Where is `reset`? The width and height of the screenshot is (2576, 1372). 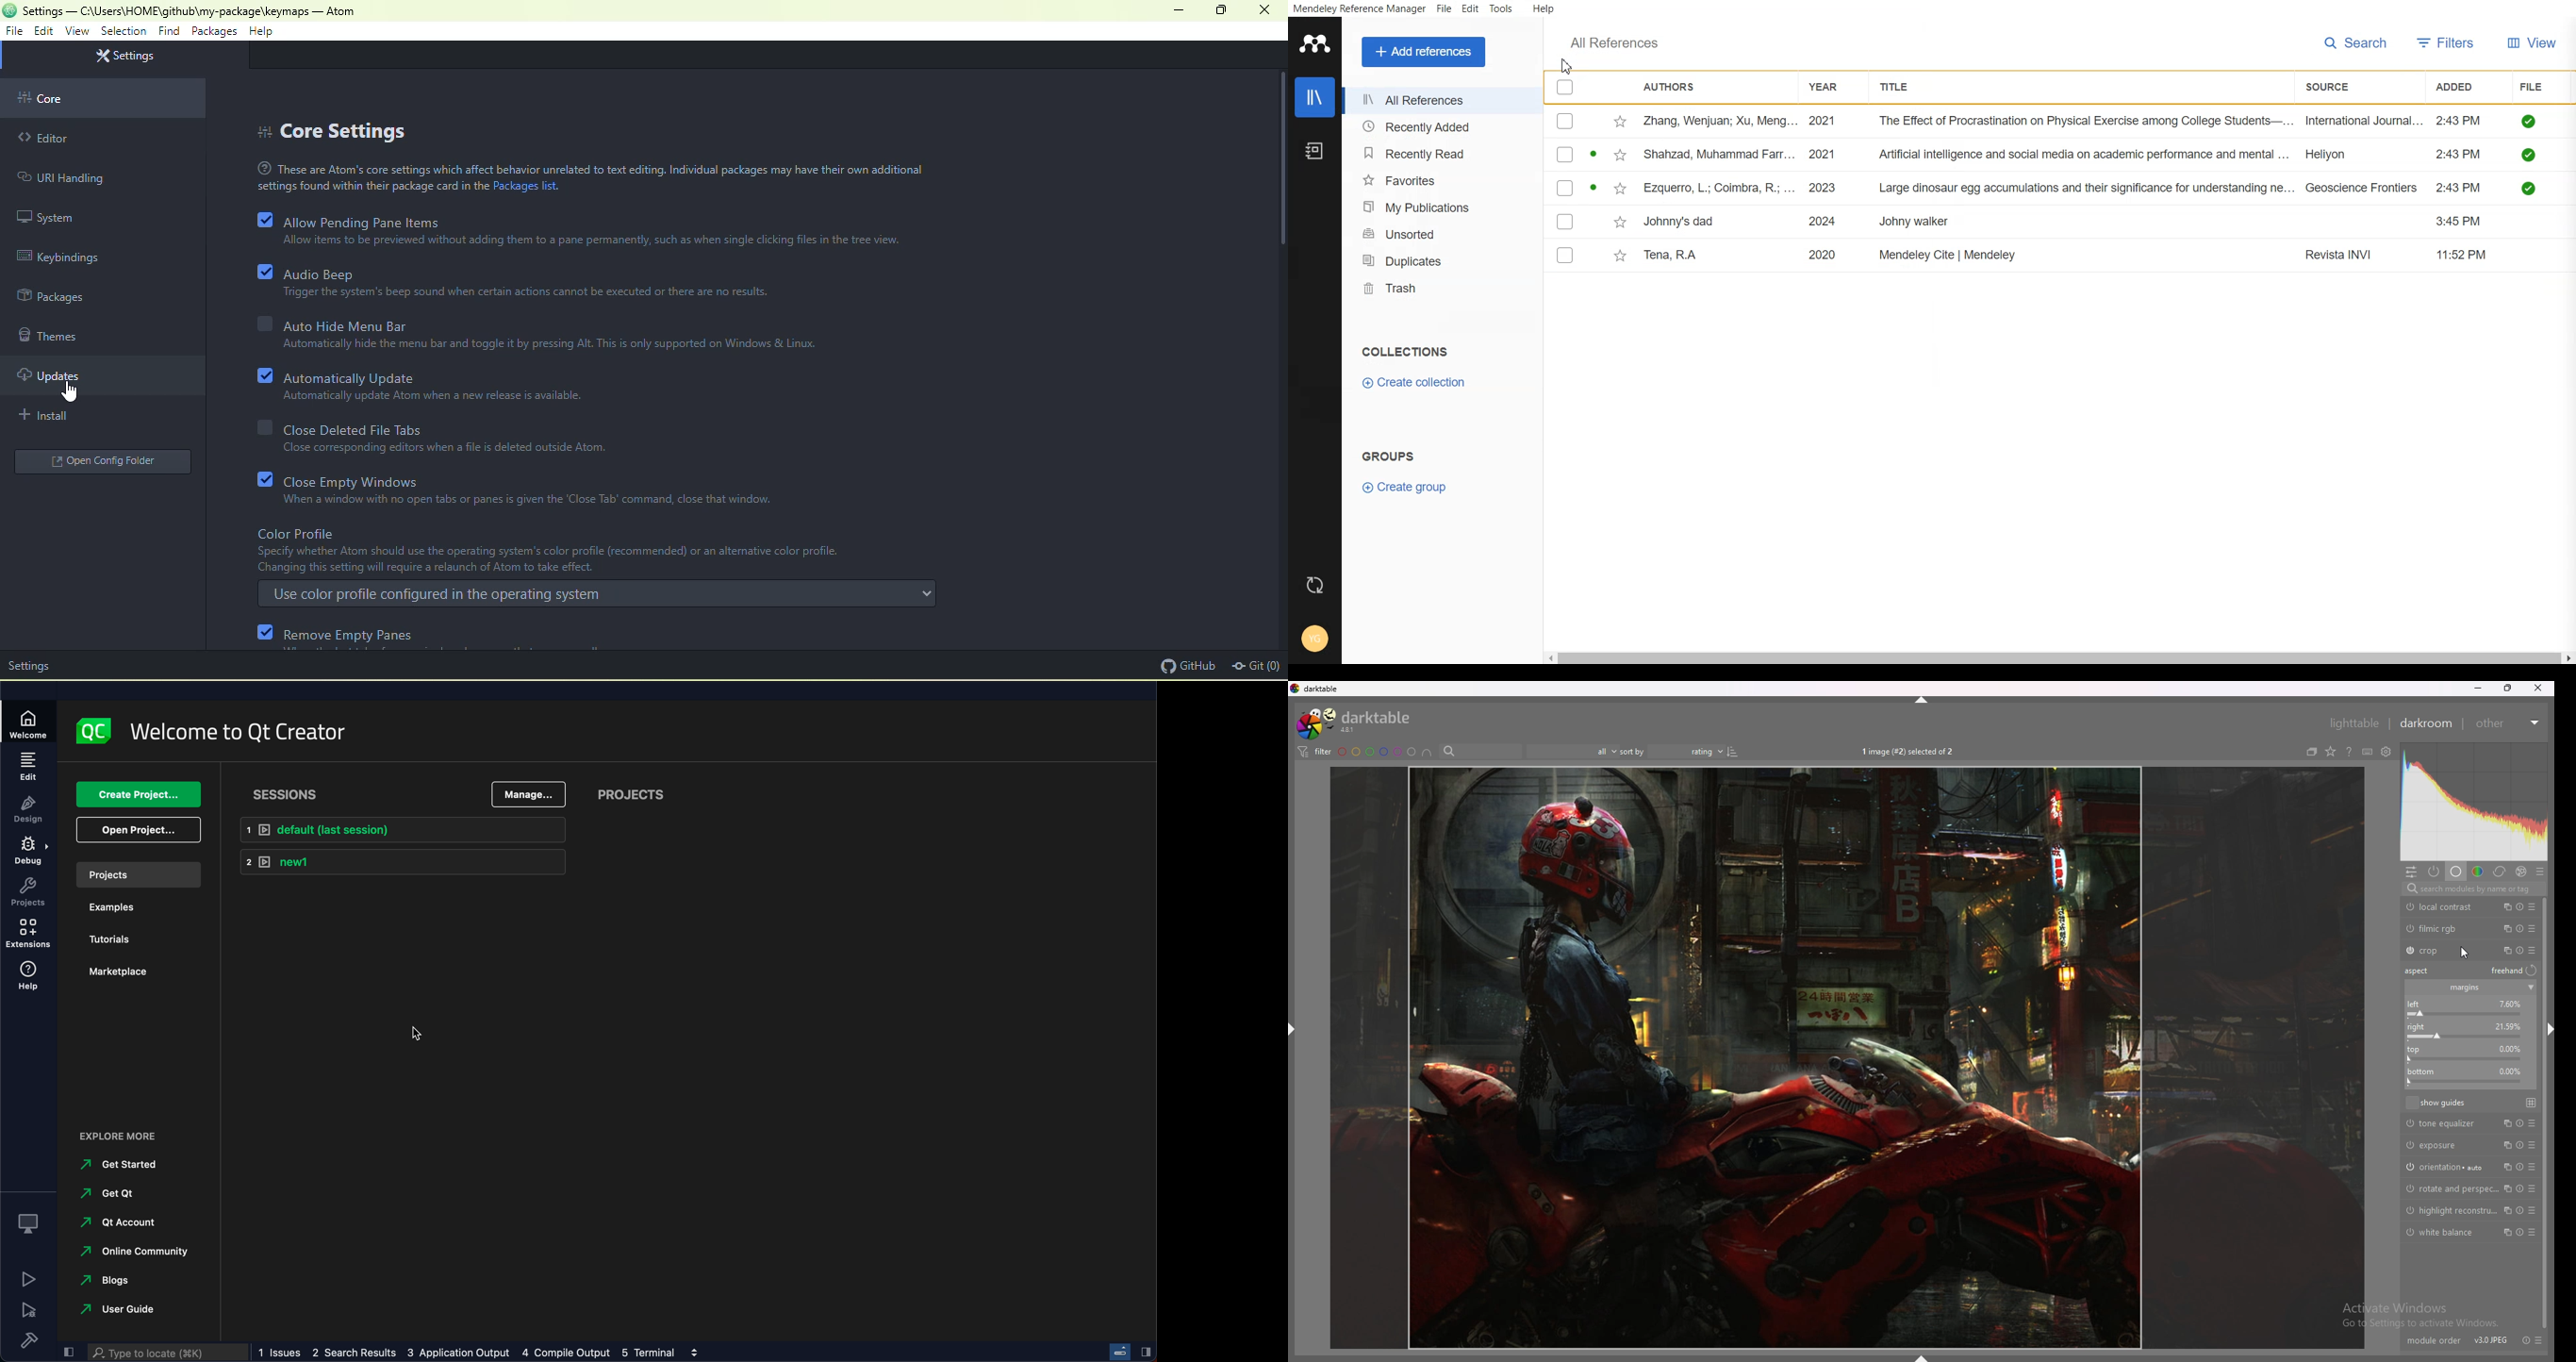 reset is located at coordinates (2520, 1145).